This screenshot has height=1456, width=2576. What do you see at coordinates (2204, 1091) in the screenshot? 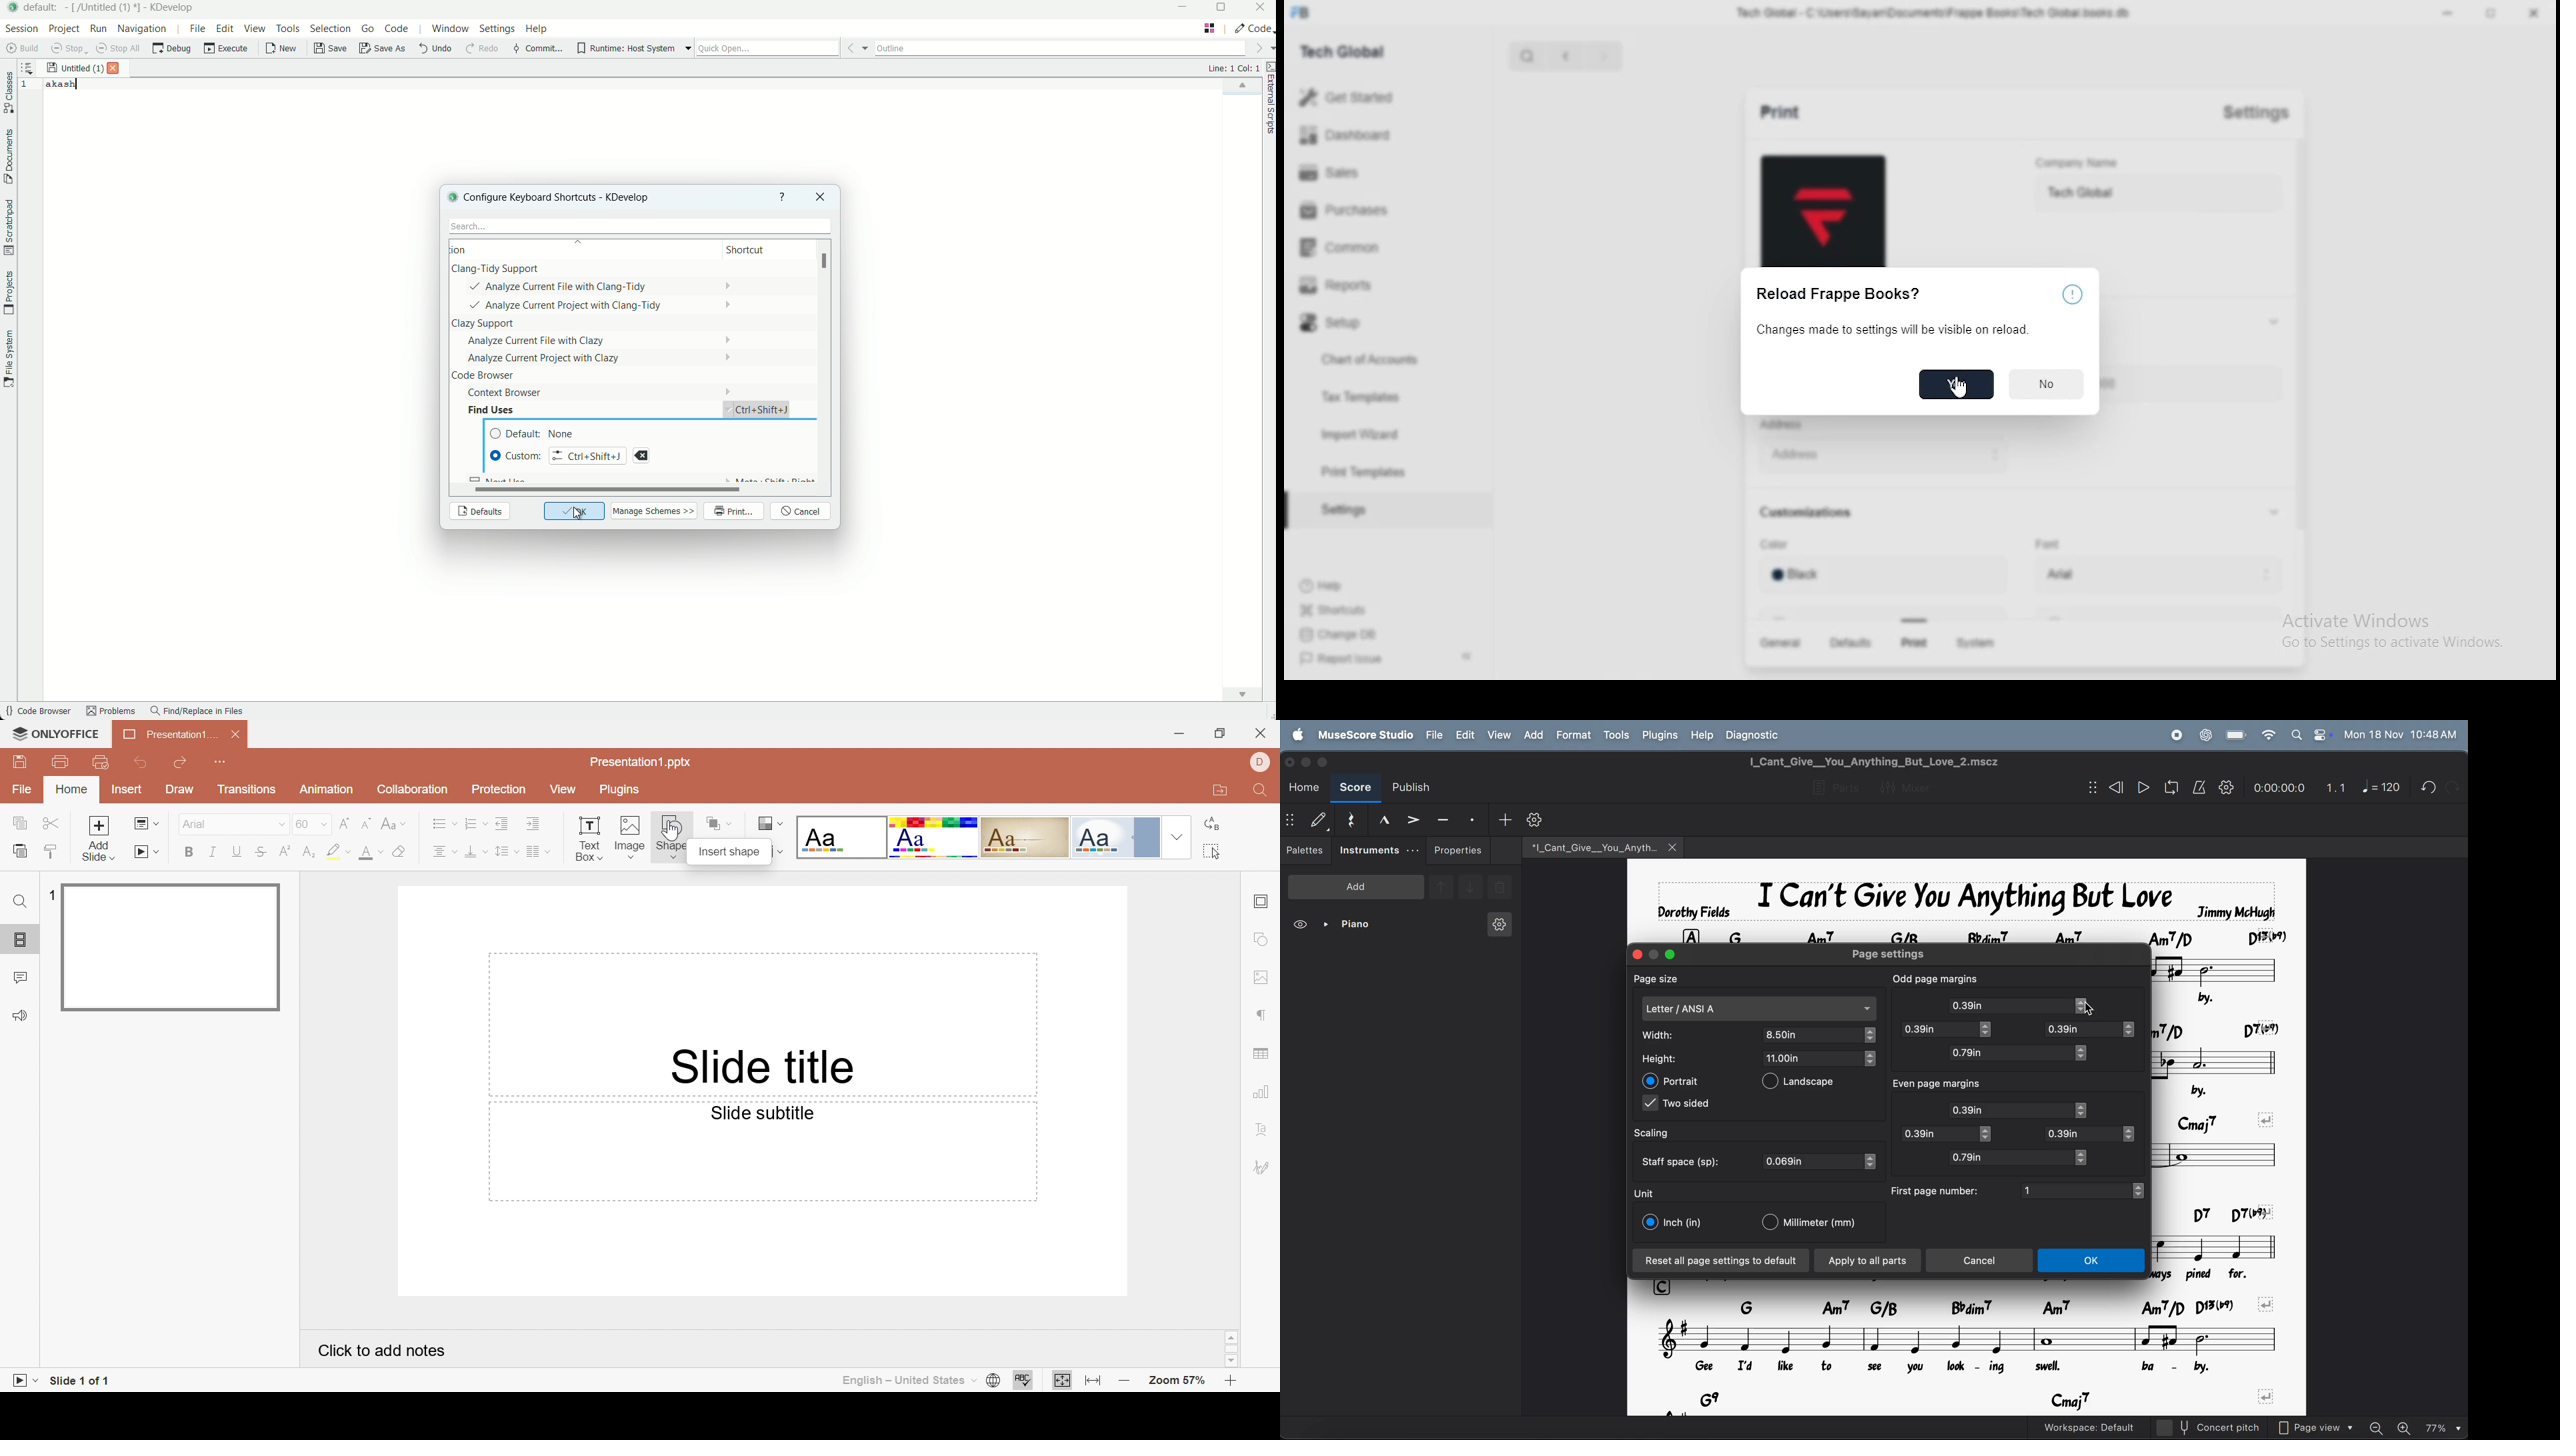
I see `lyrics` at bounding box center [2204, 1091].